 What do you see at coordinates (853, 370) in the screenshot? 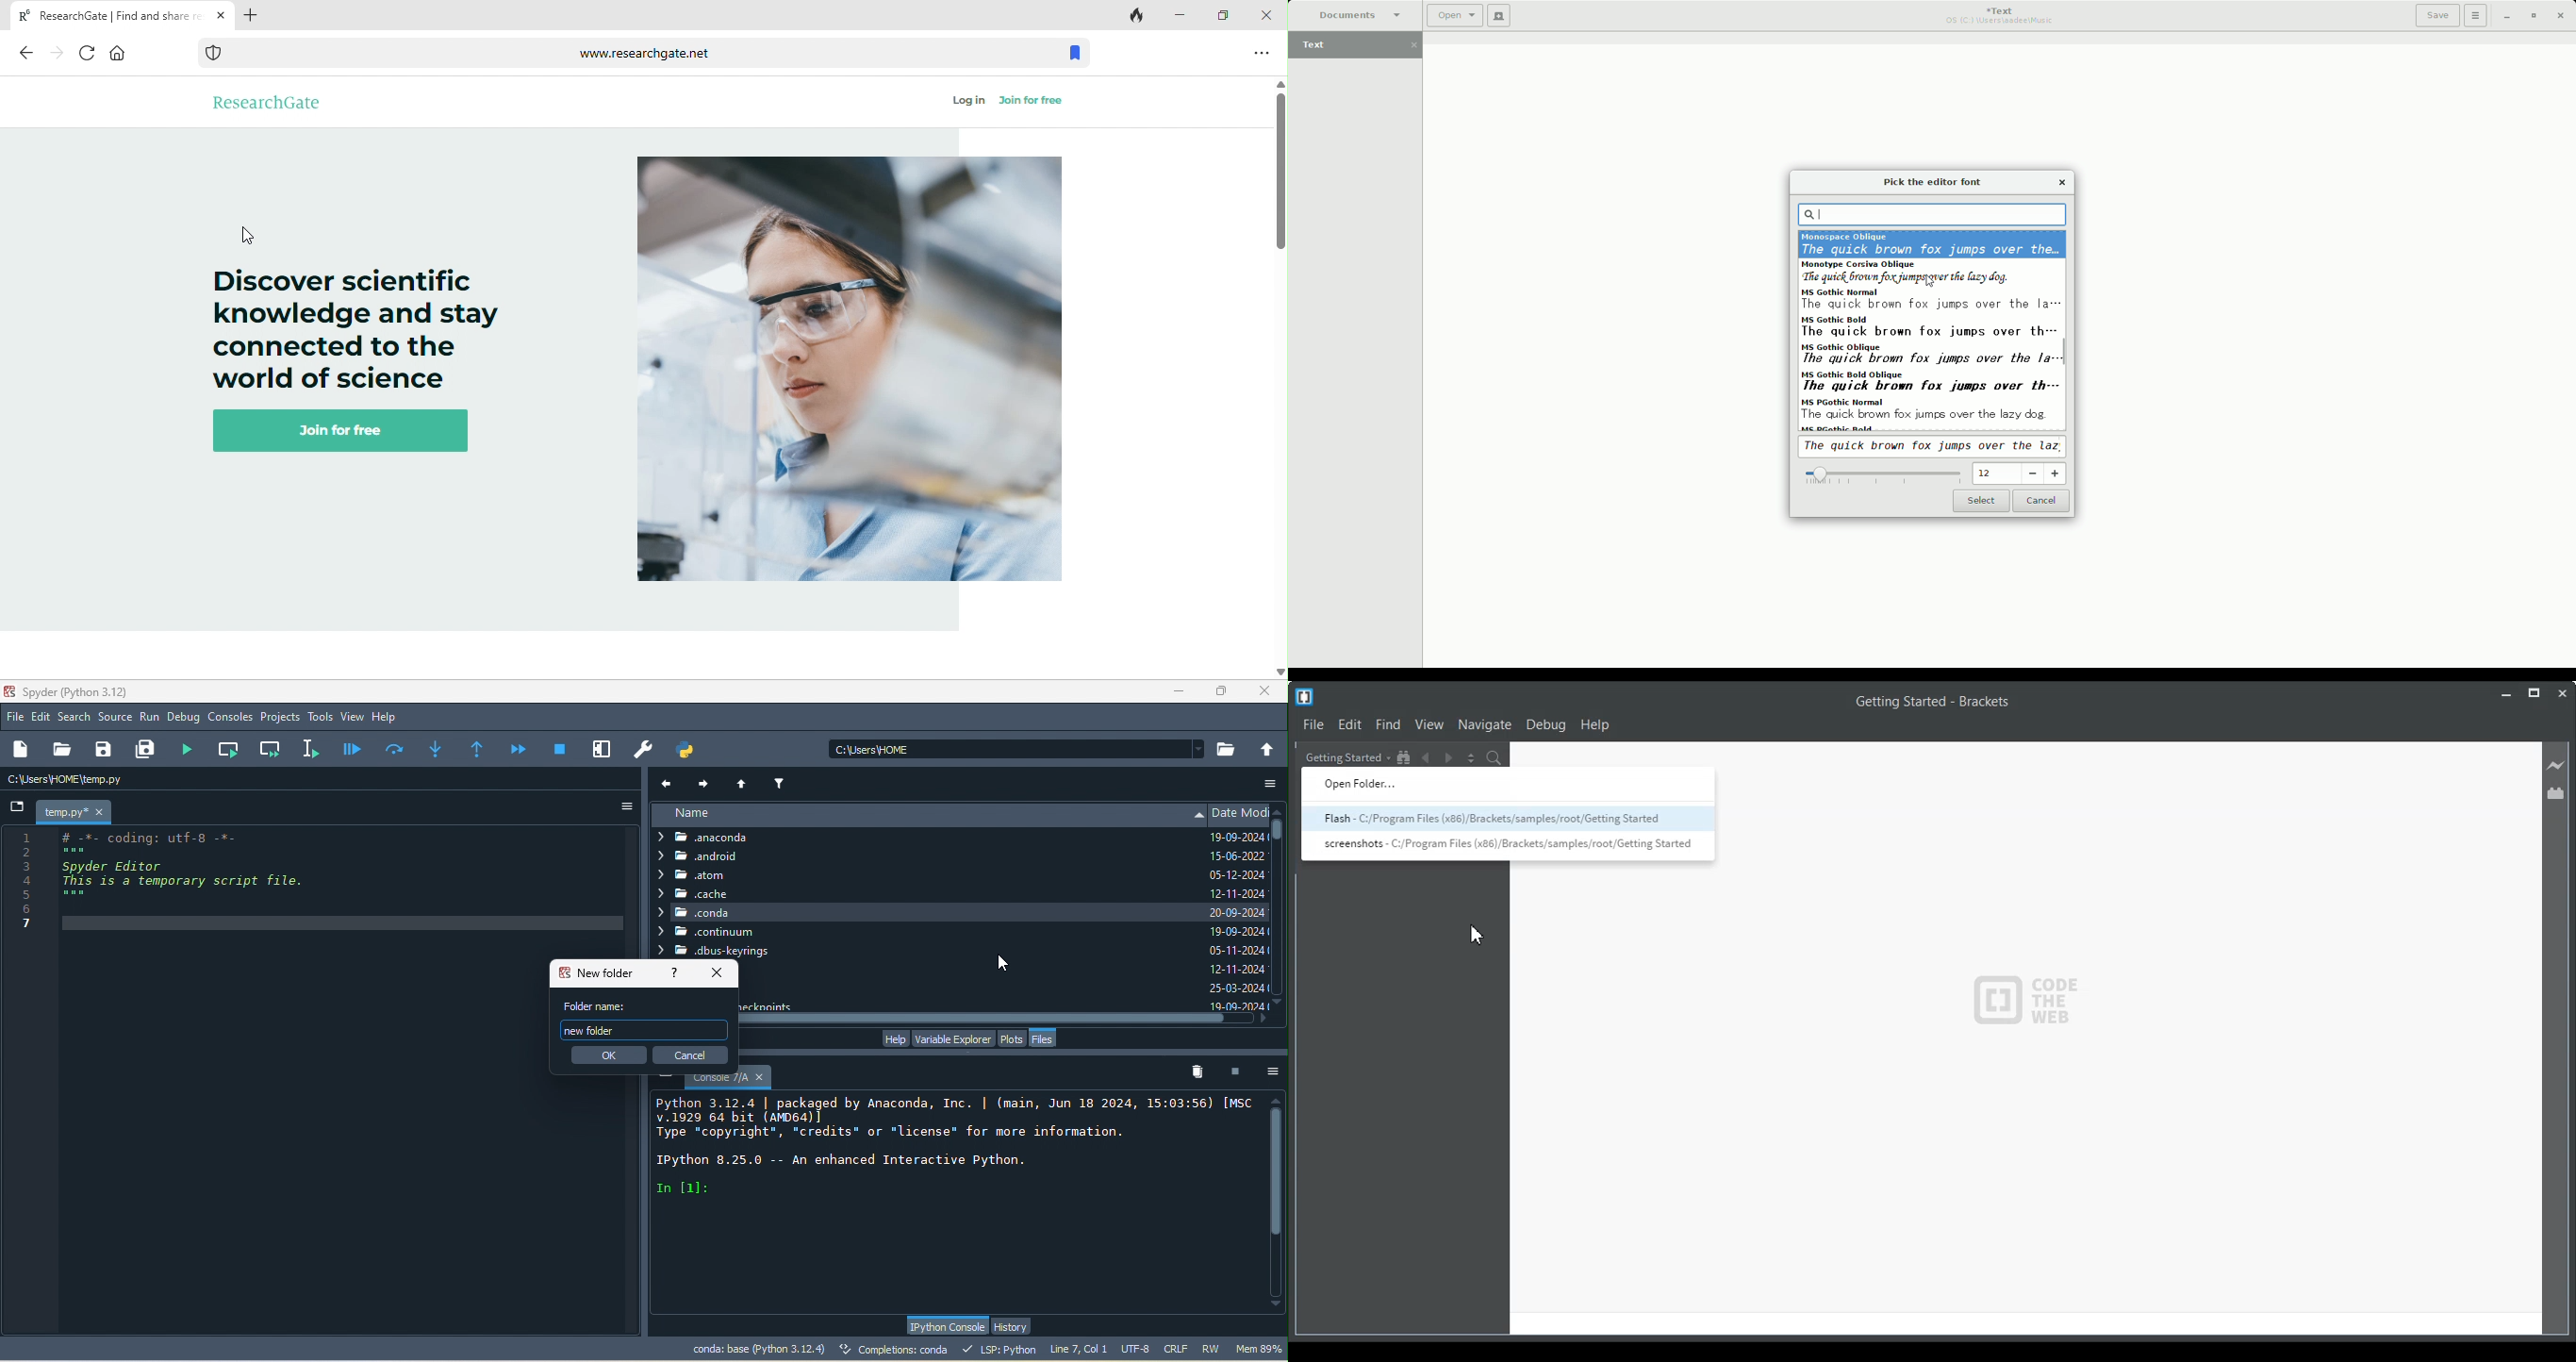
I see `image` at bounding box center [853, 370].